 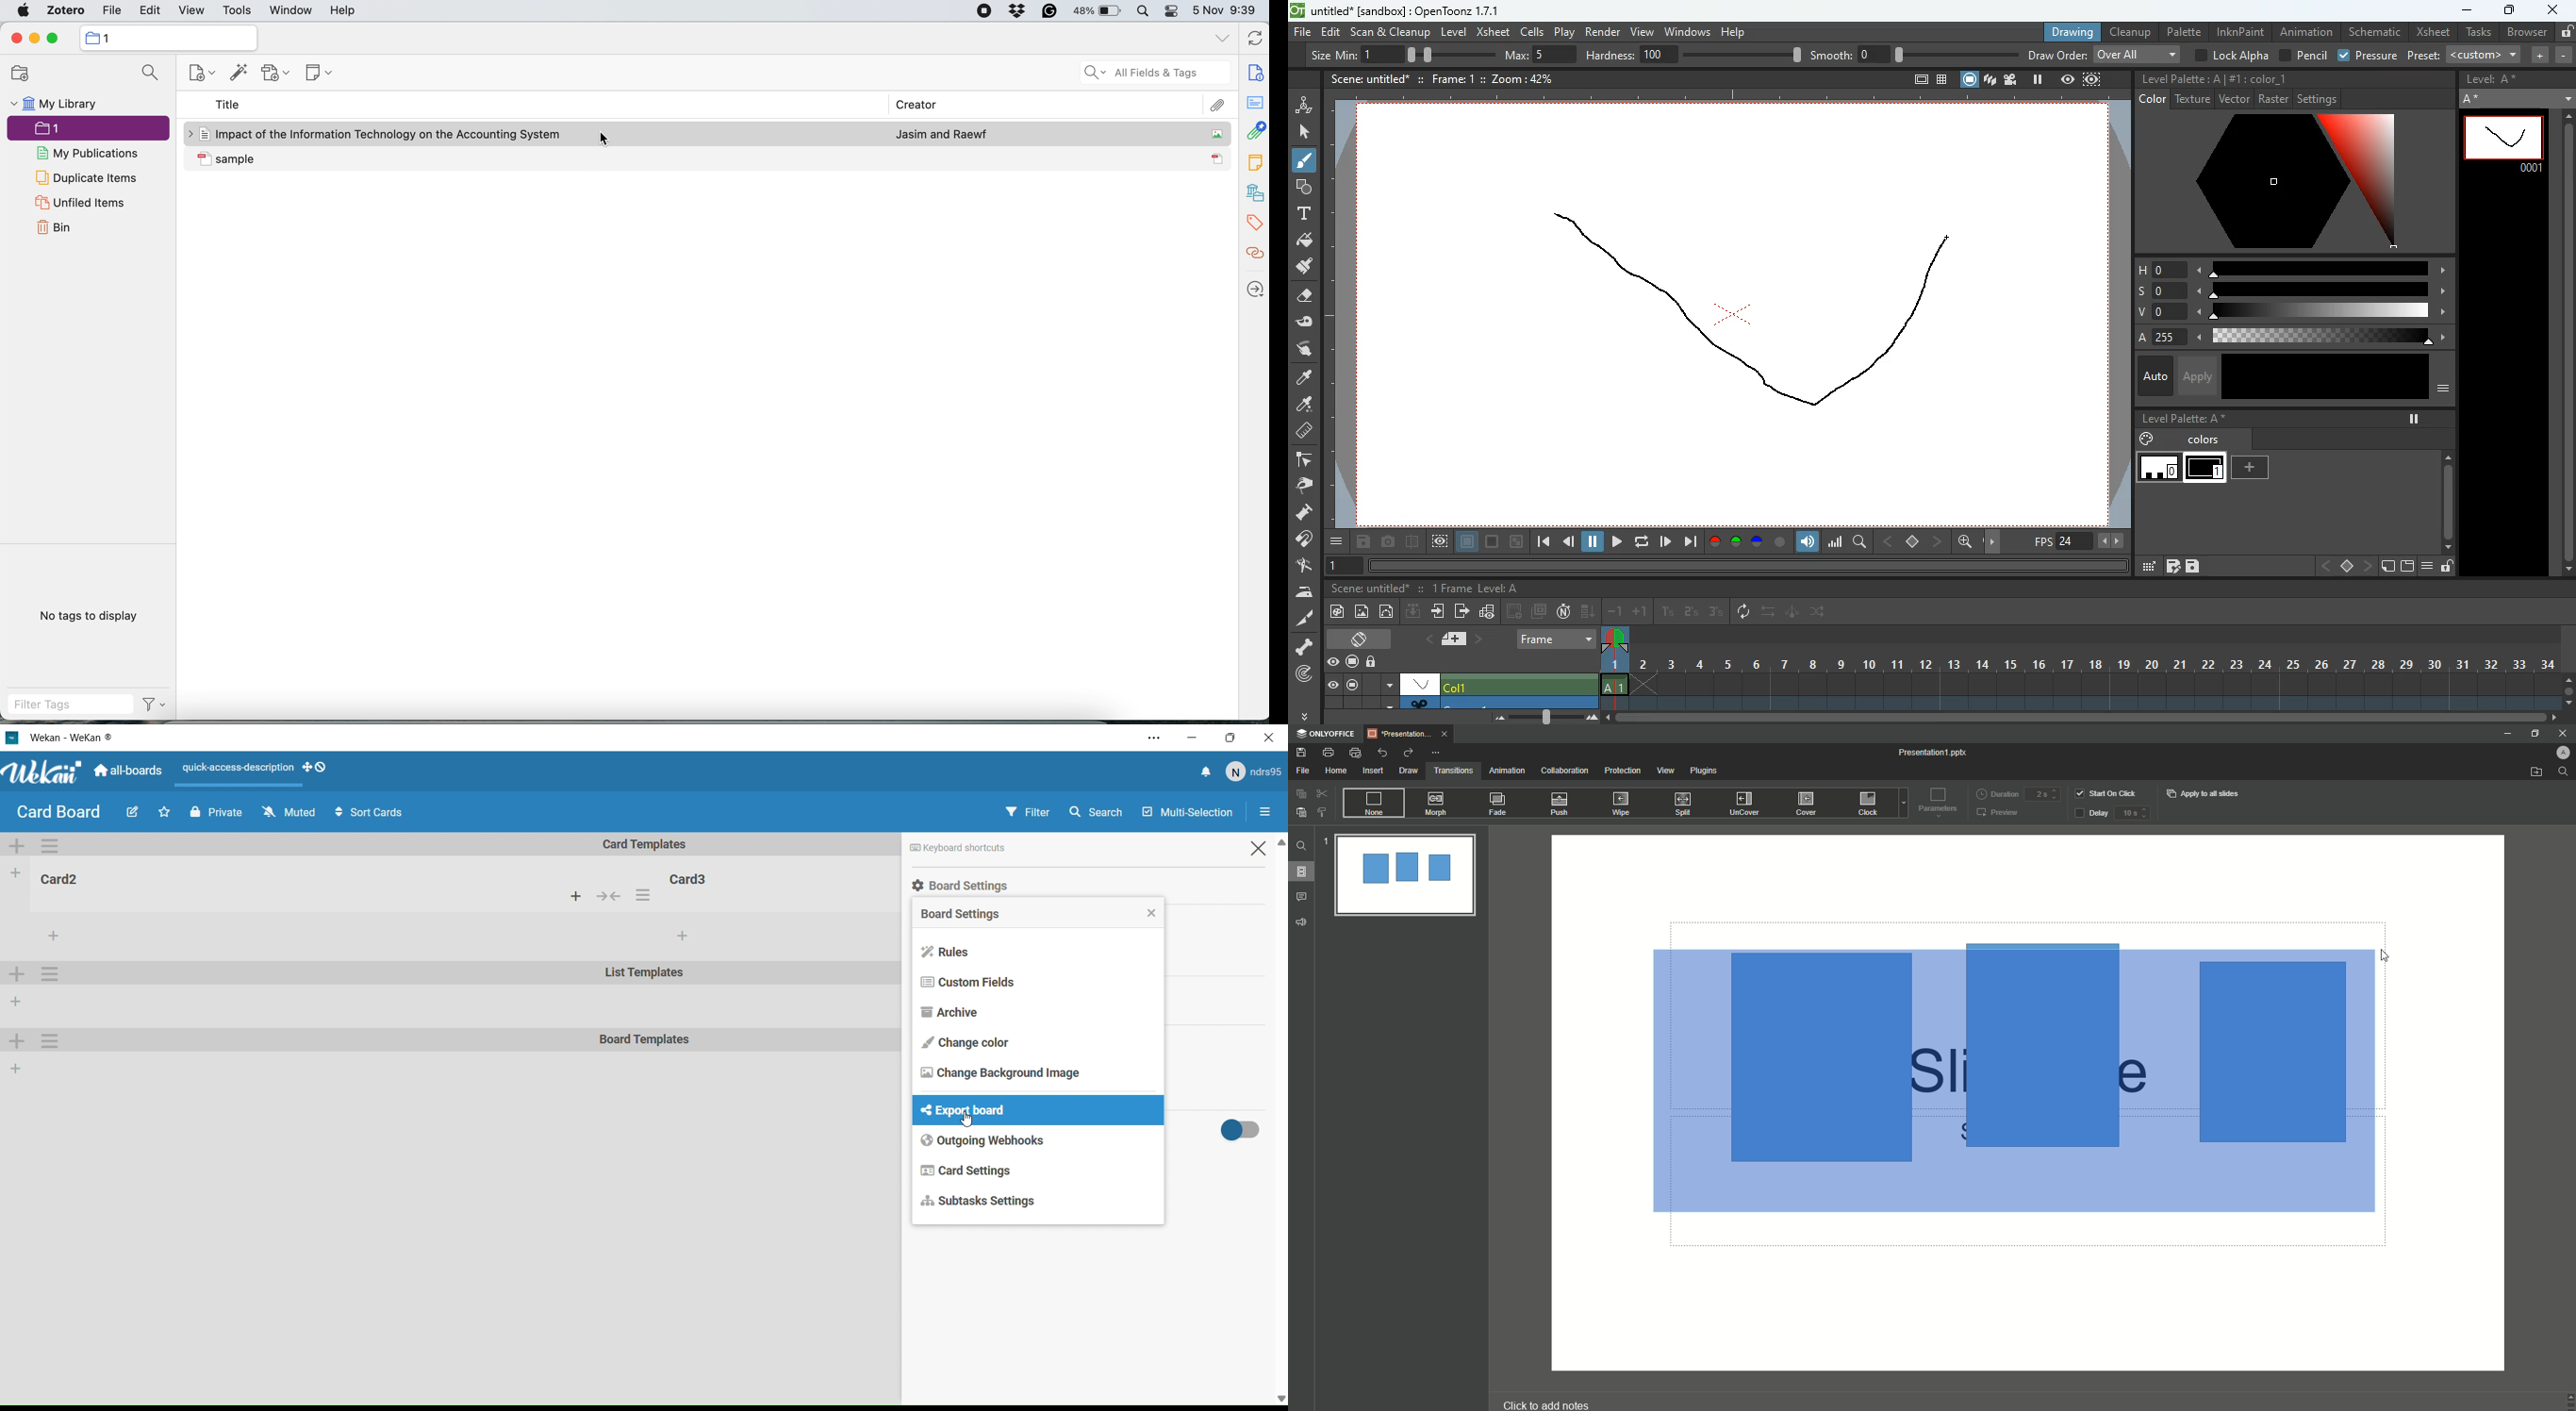 What do you see at coordinates (19, 1043) in the screenshot?
I see `Add` at bounding box center [19, 1043].